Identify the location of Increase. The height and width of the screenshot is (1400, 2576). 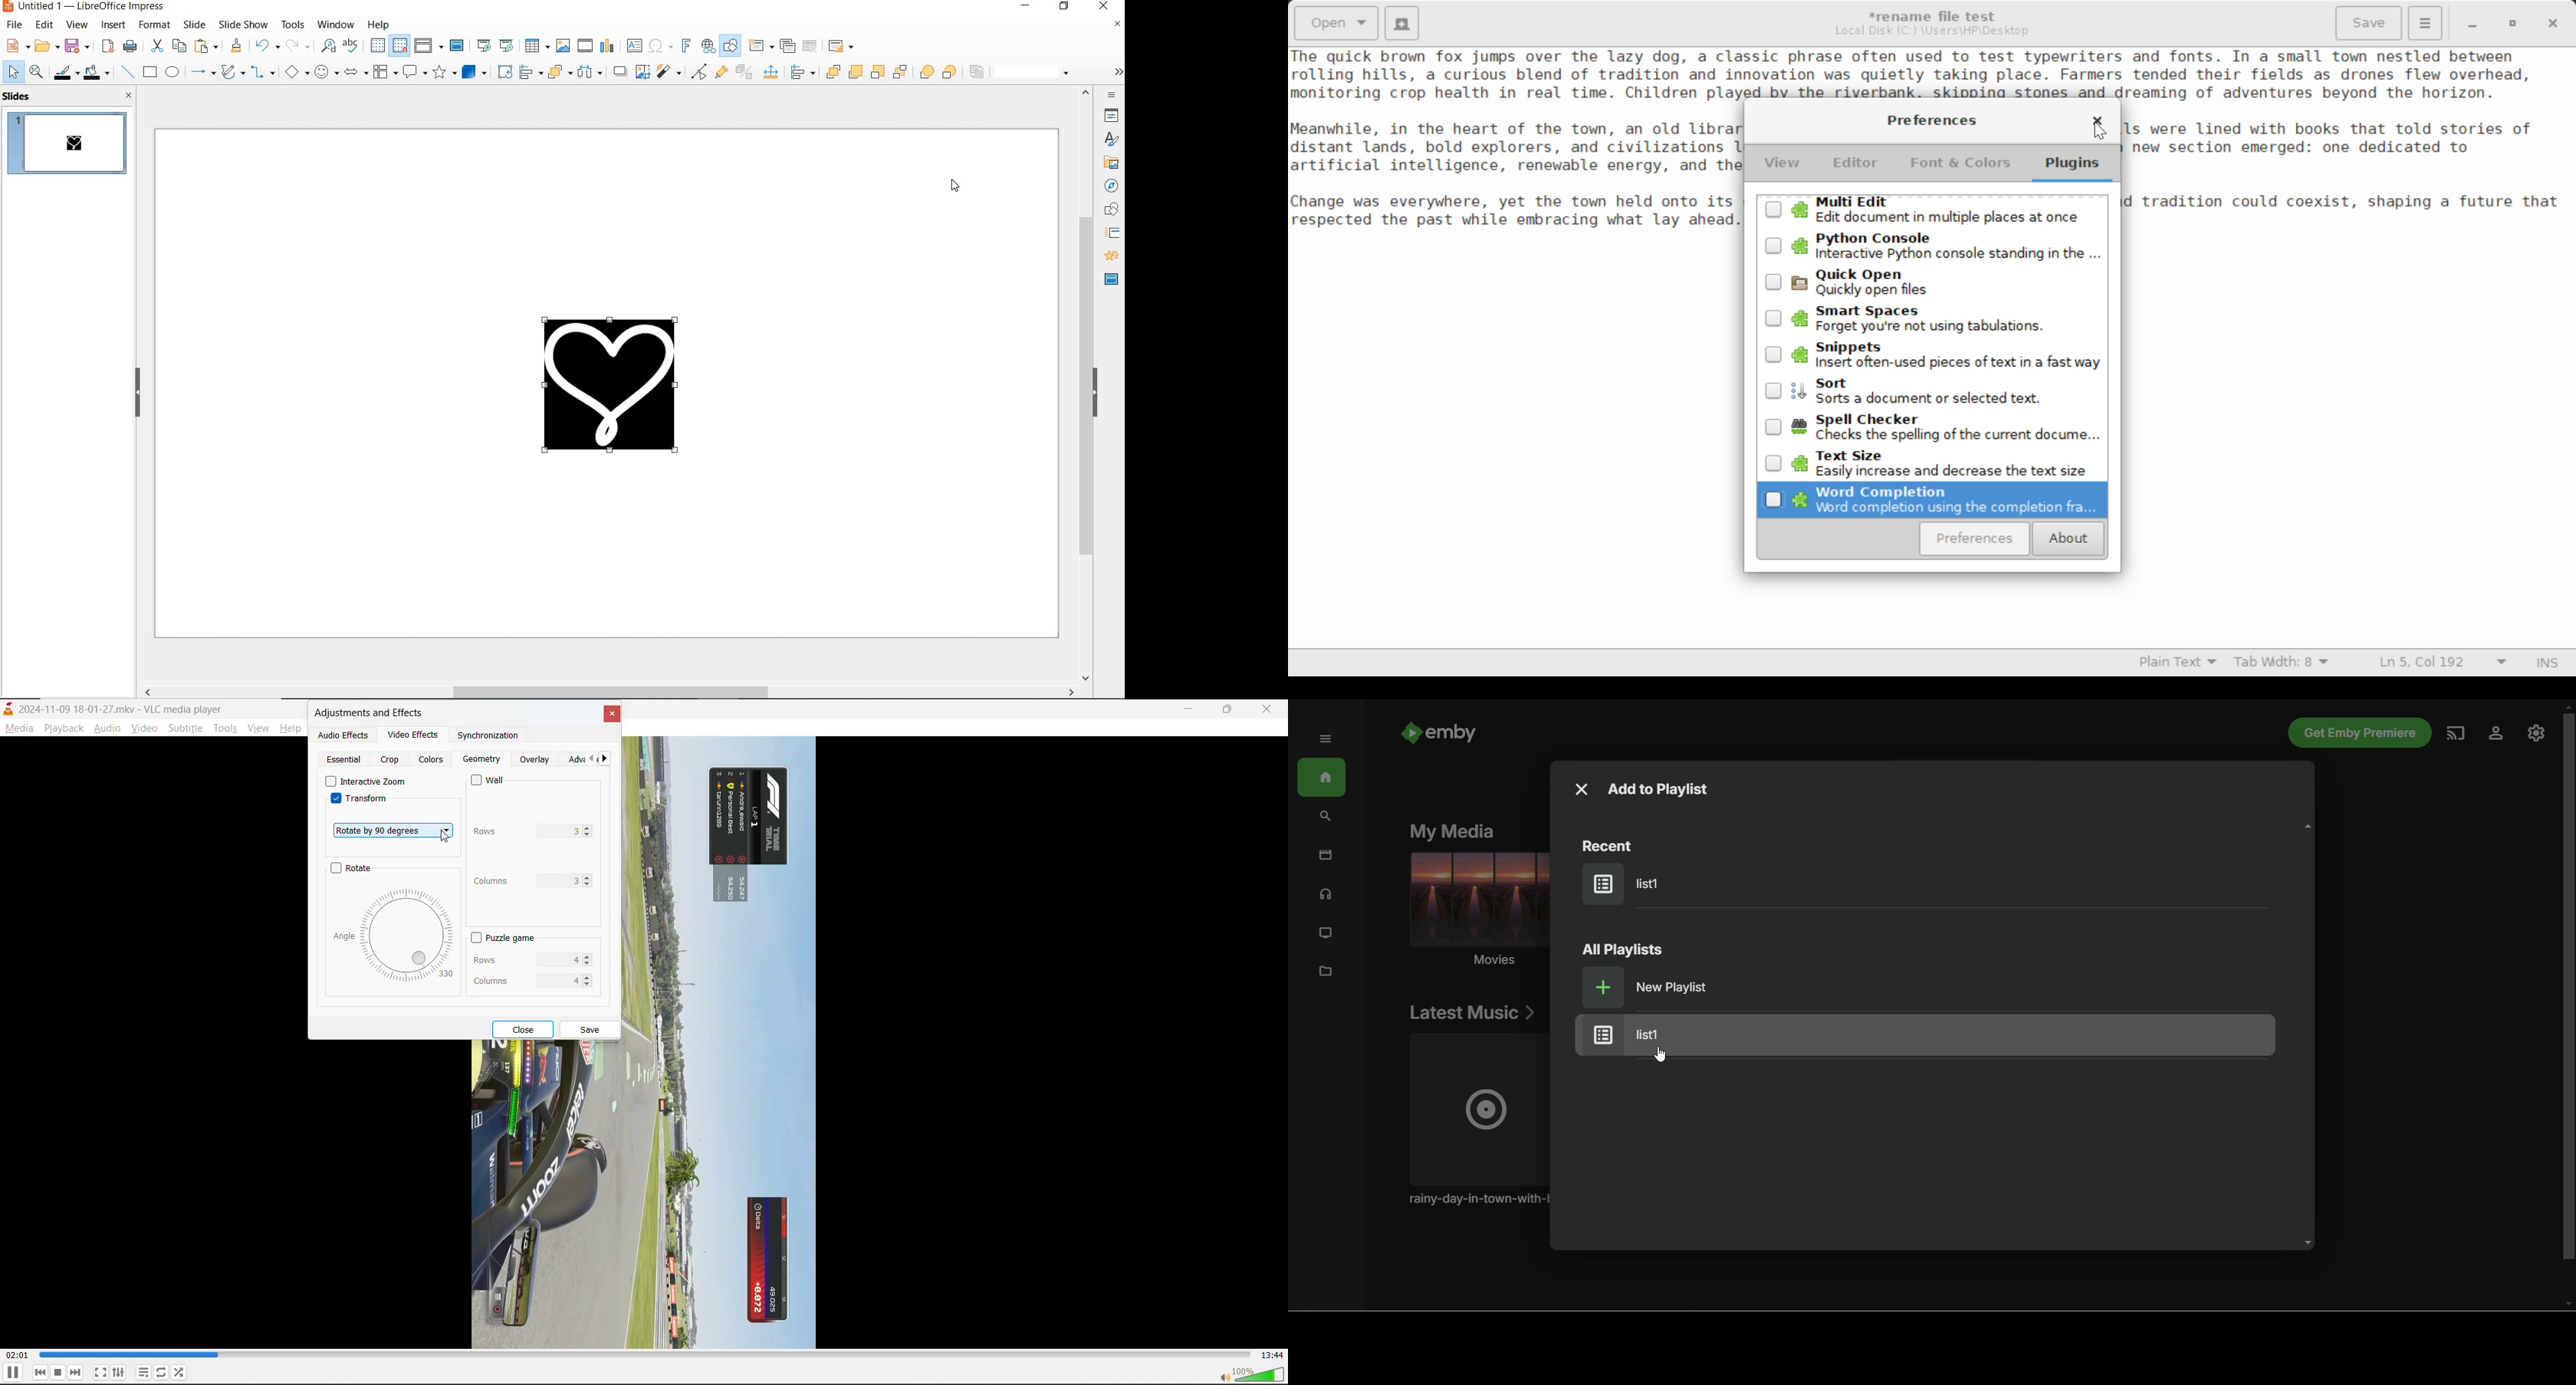
(587, 977).